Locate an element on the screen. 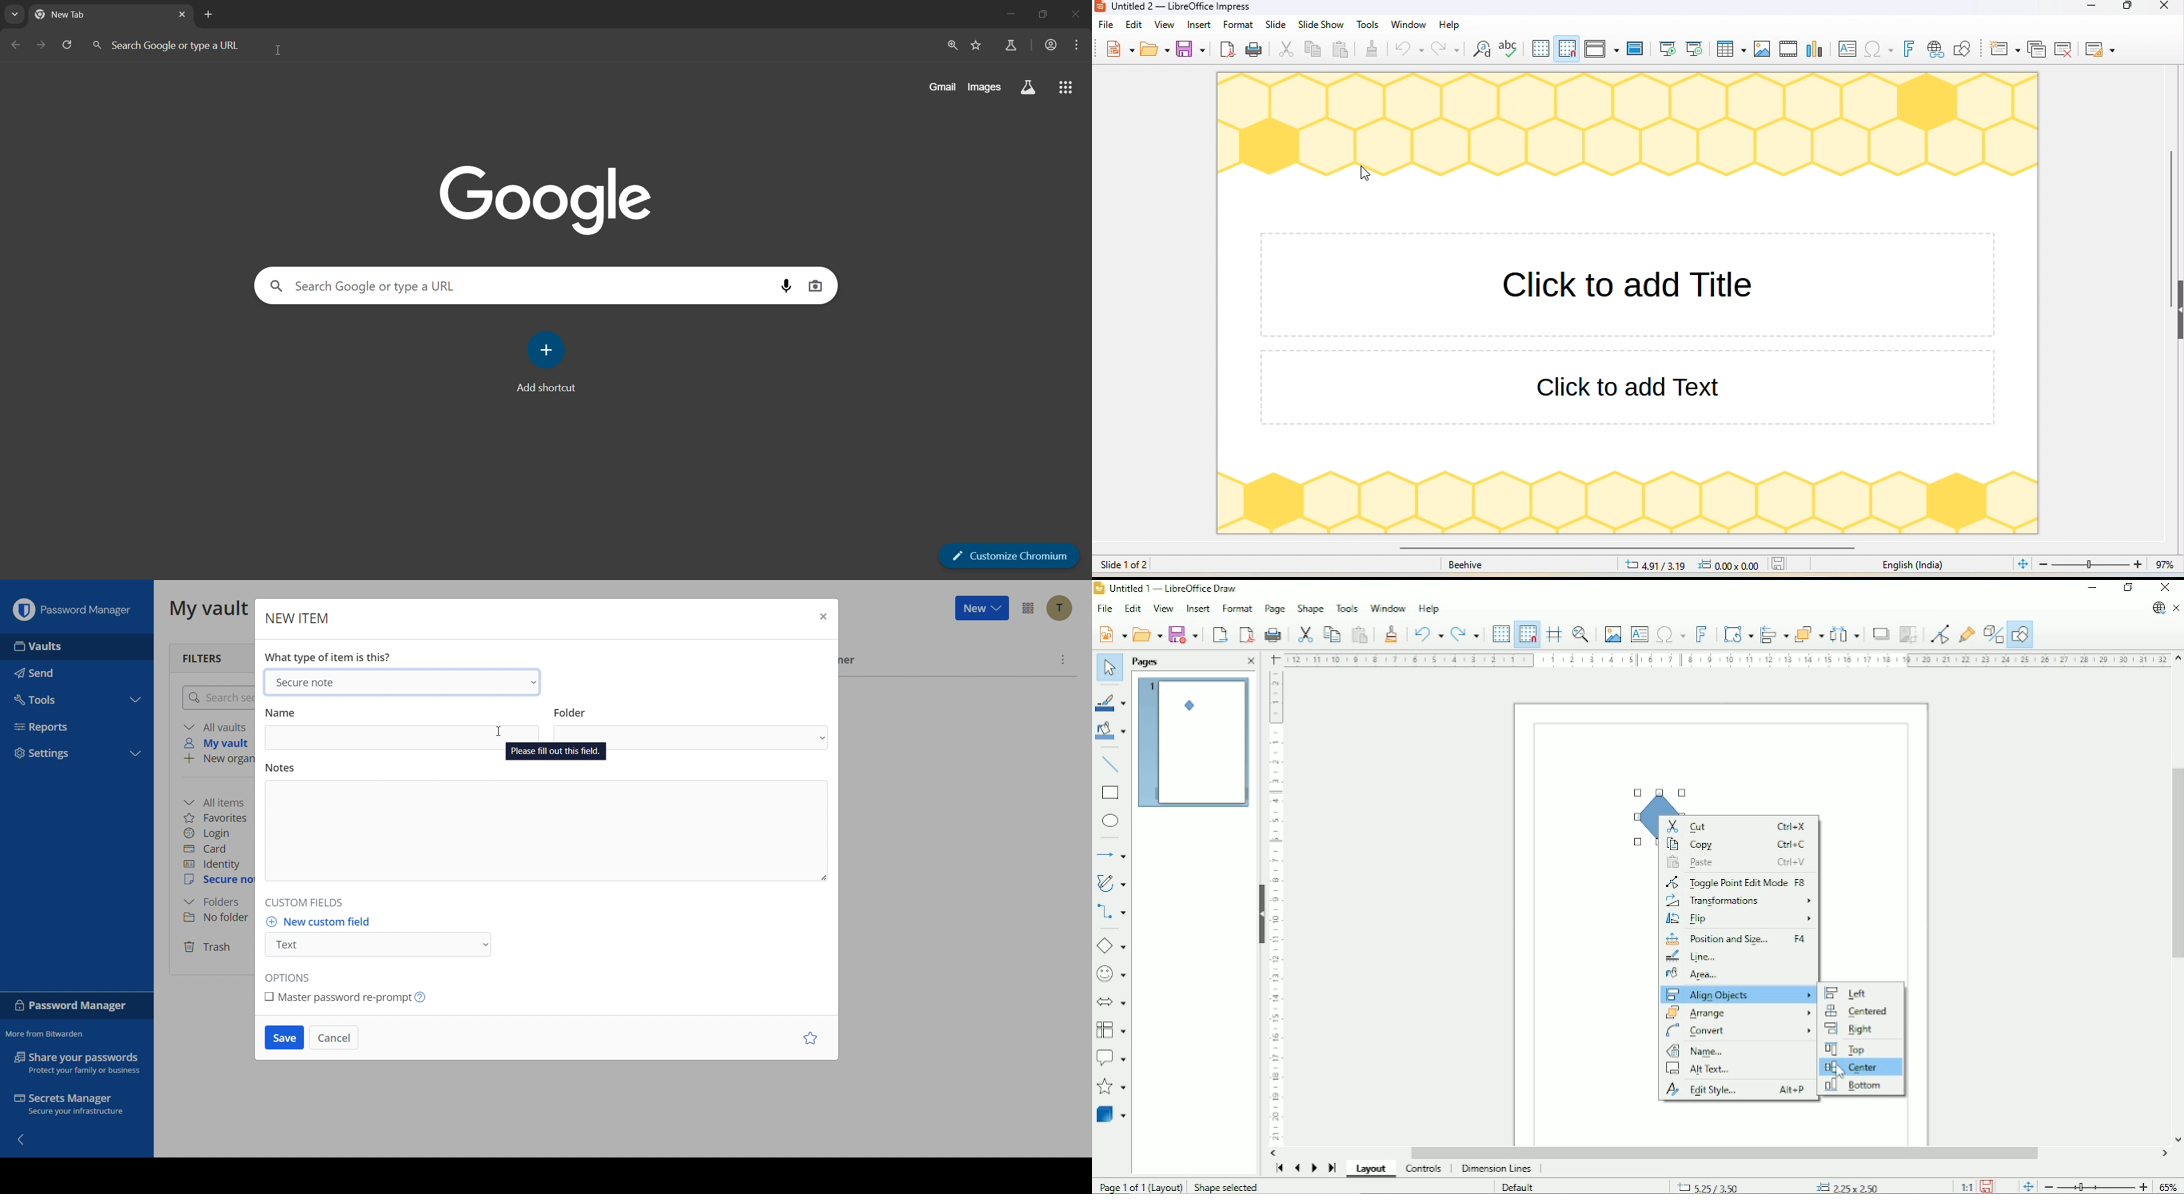  fontwork text is located at coordinates (1911, 50).